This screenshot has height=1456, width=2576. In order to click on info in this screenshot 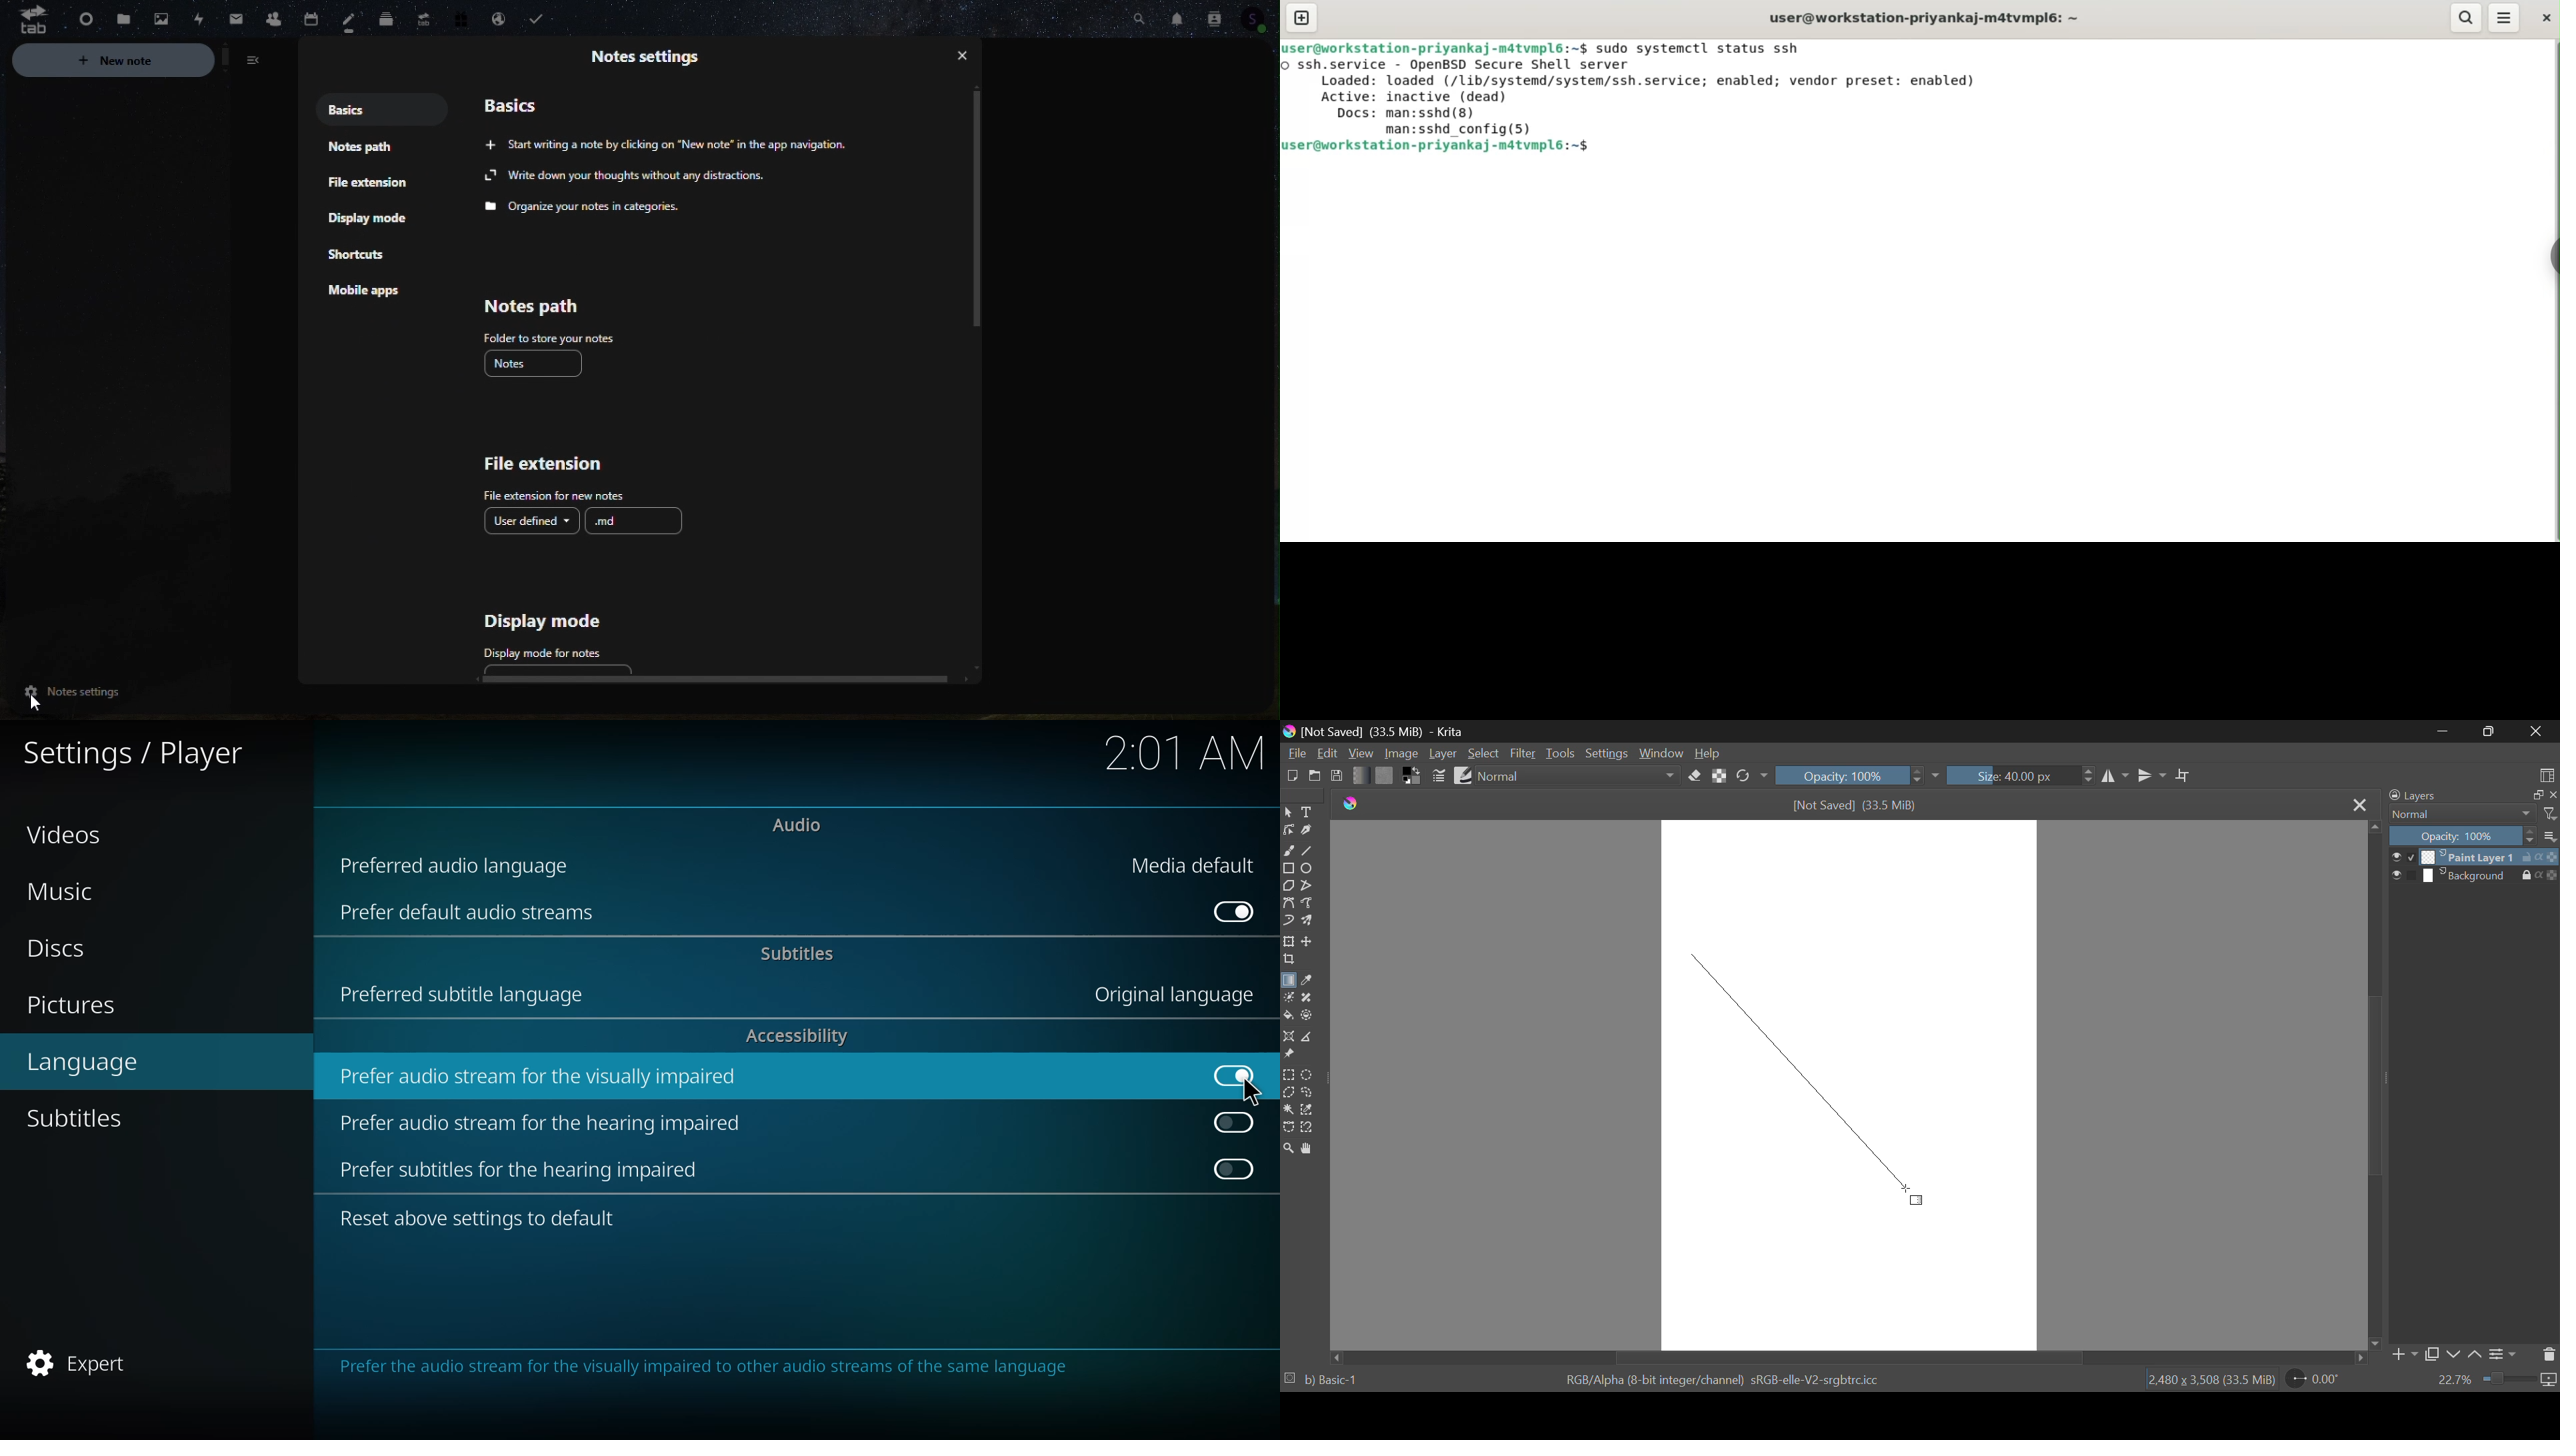, I will do `click(709, 1368)`.